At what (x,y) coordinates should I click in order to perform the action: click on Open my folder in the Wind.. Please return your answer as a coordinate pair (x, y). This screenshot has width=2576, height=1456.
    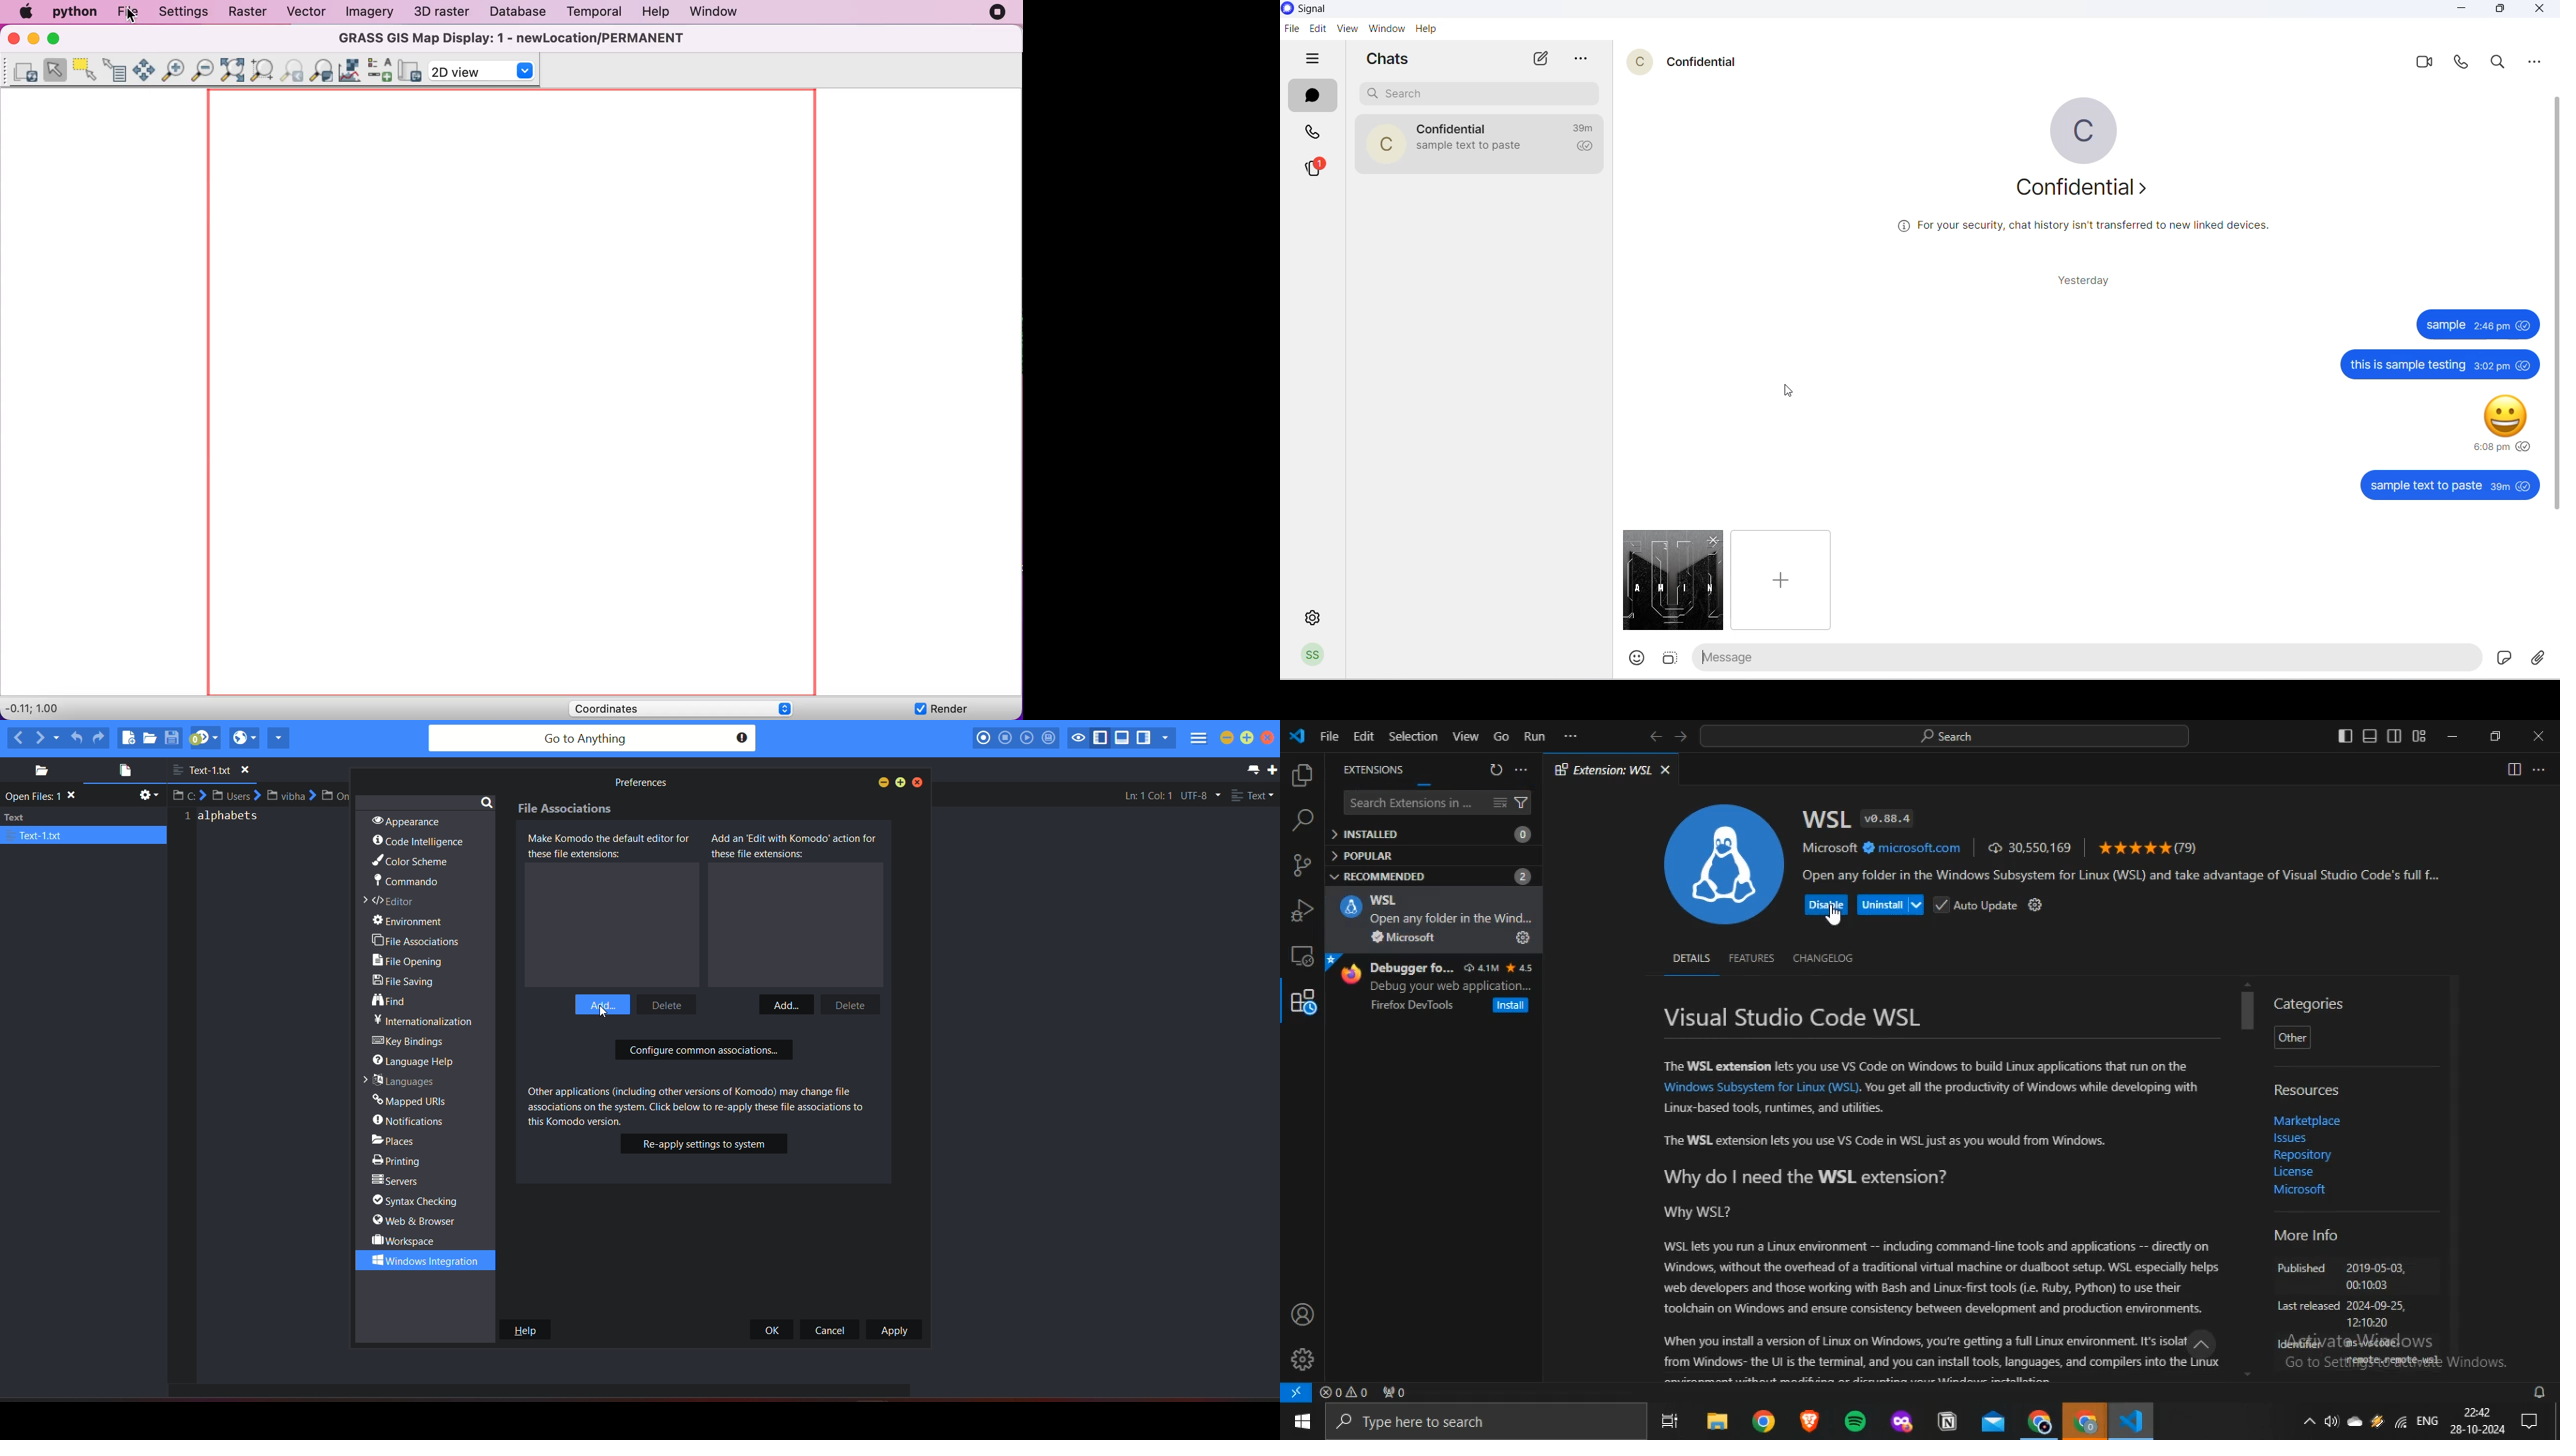
    Looking at the image, I should click on (1453, 919).